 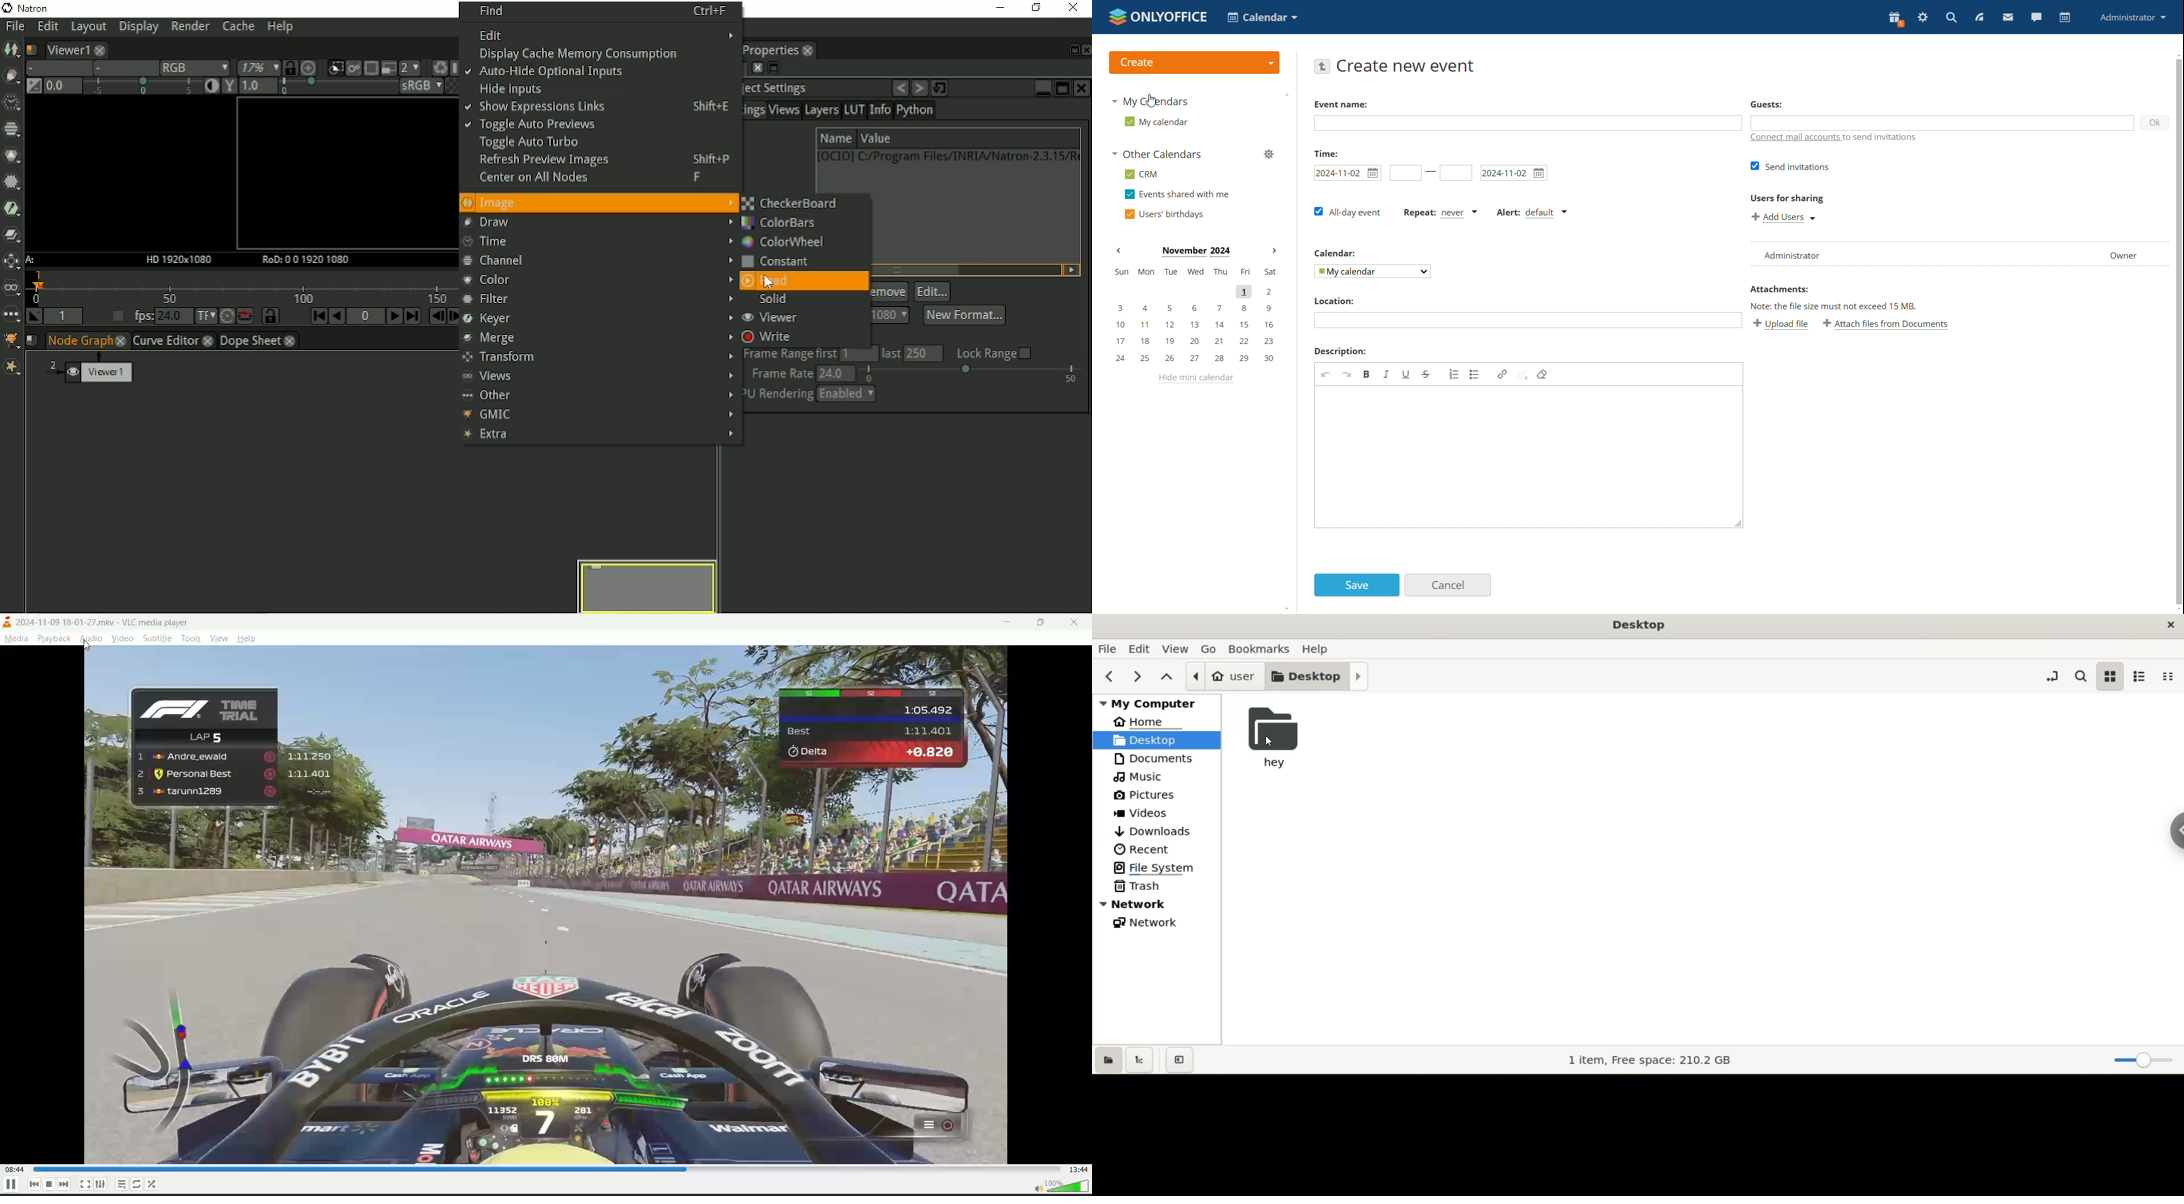 What do you see at coordinates (1542, 374) in the screenshot?
I see `remove format` at bounding box center [1542, 374].